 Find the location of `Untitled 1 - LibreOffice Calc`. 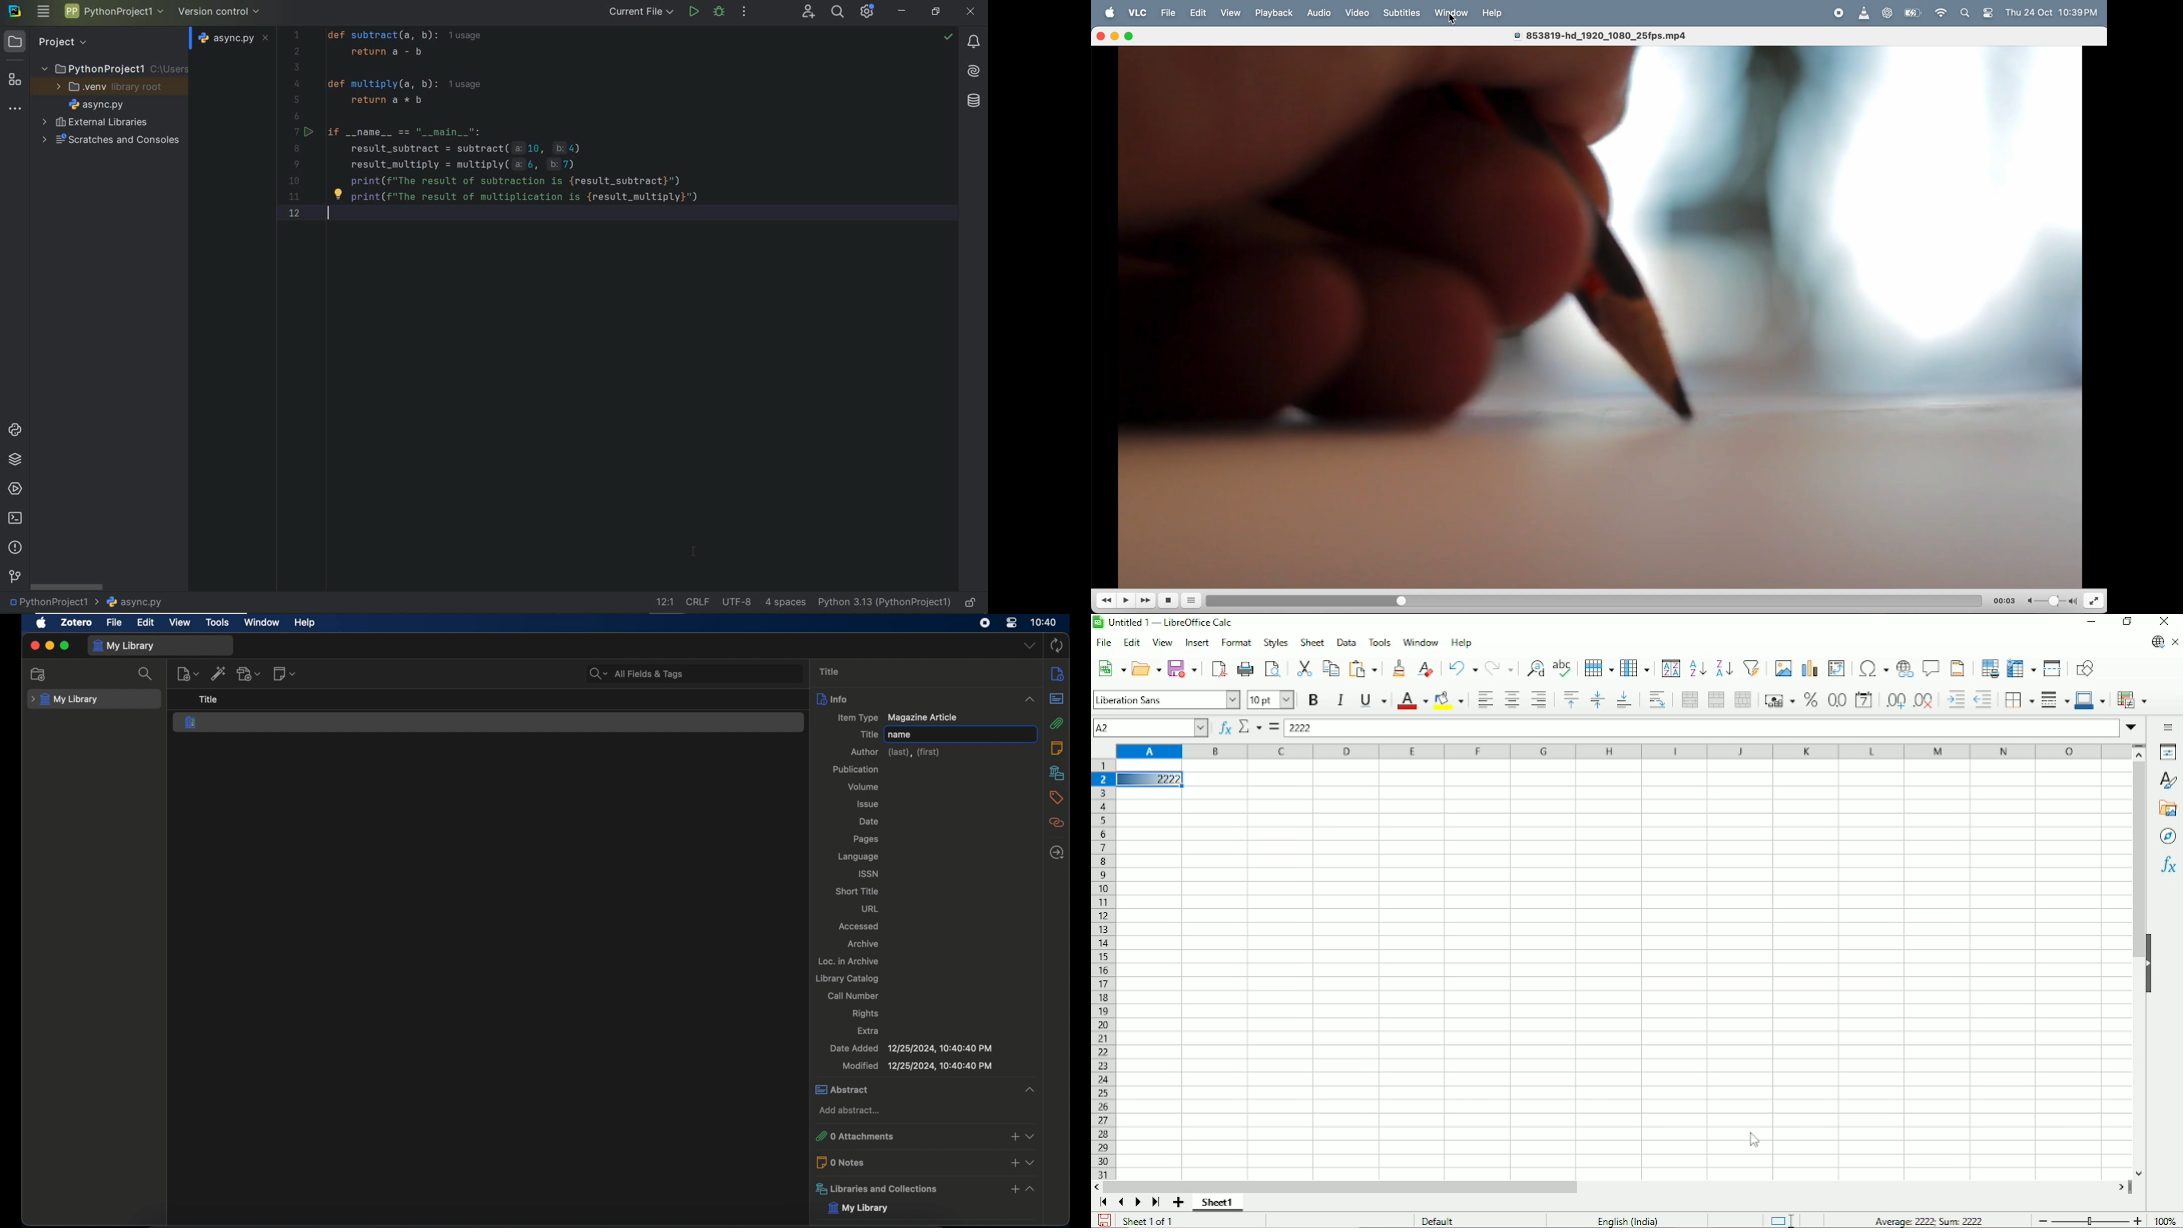

Untitled 1 - LibreOffice Calc is located at coordinates (1167, 622).